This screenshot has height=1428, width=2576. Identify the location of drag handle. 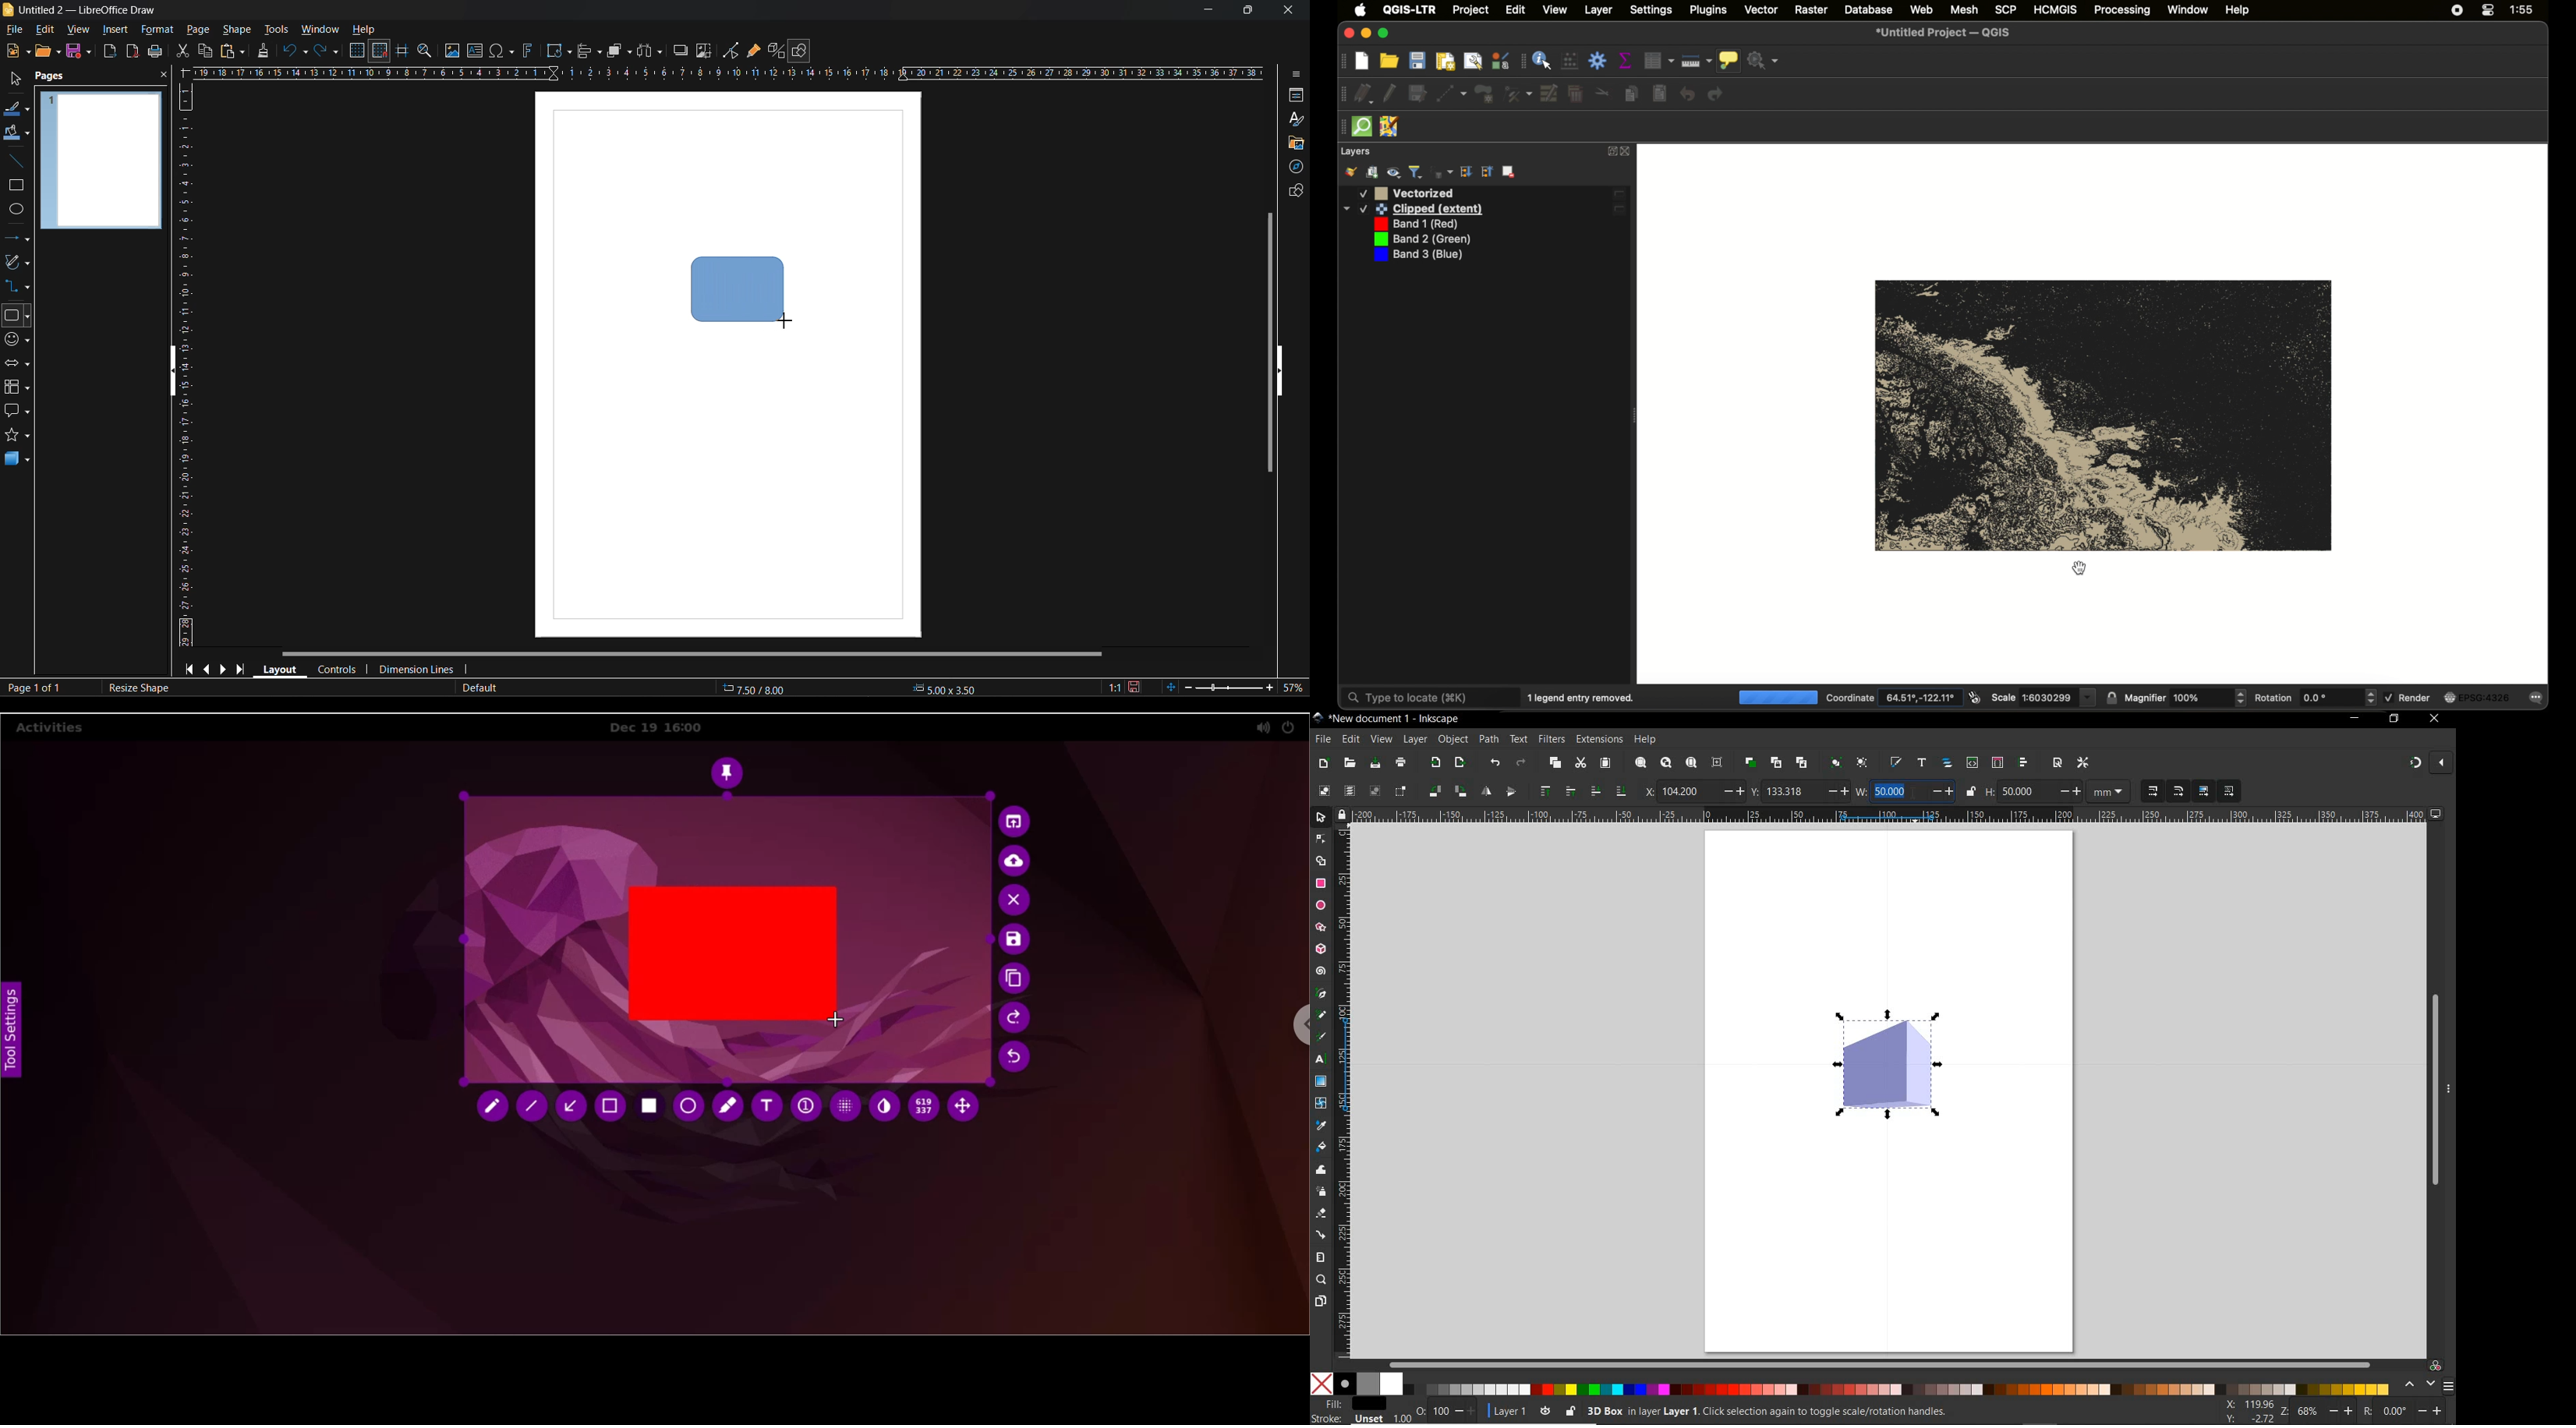
(1341, 127).